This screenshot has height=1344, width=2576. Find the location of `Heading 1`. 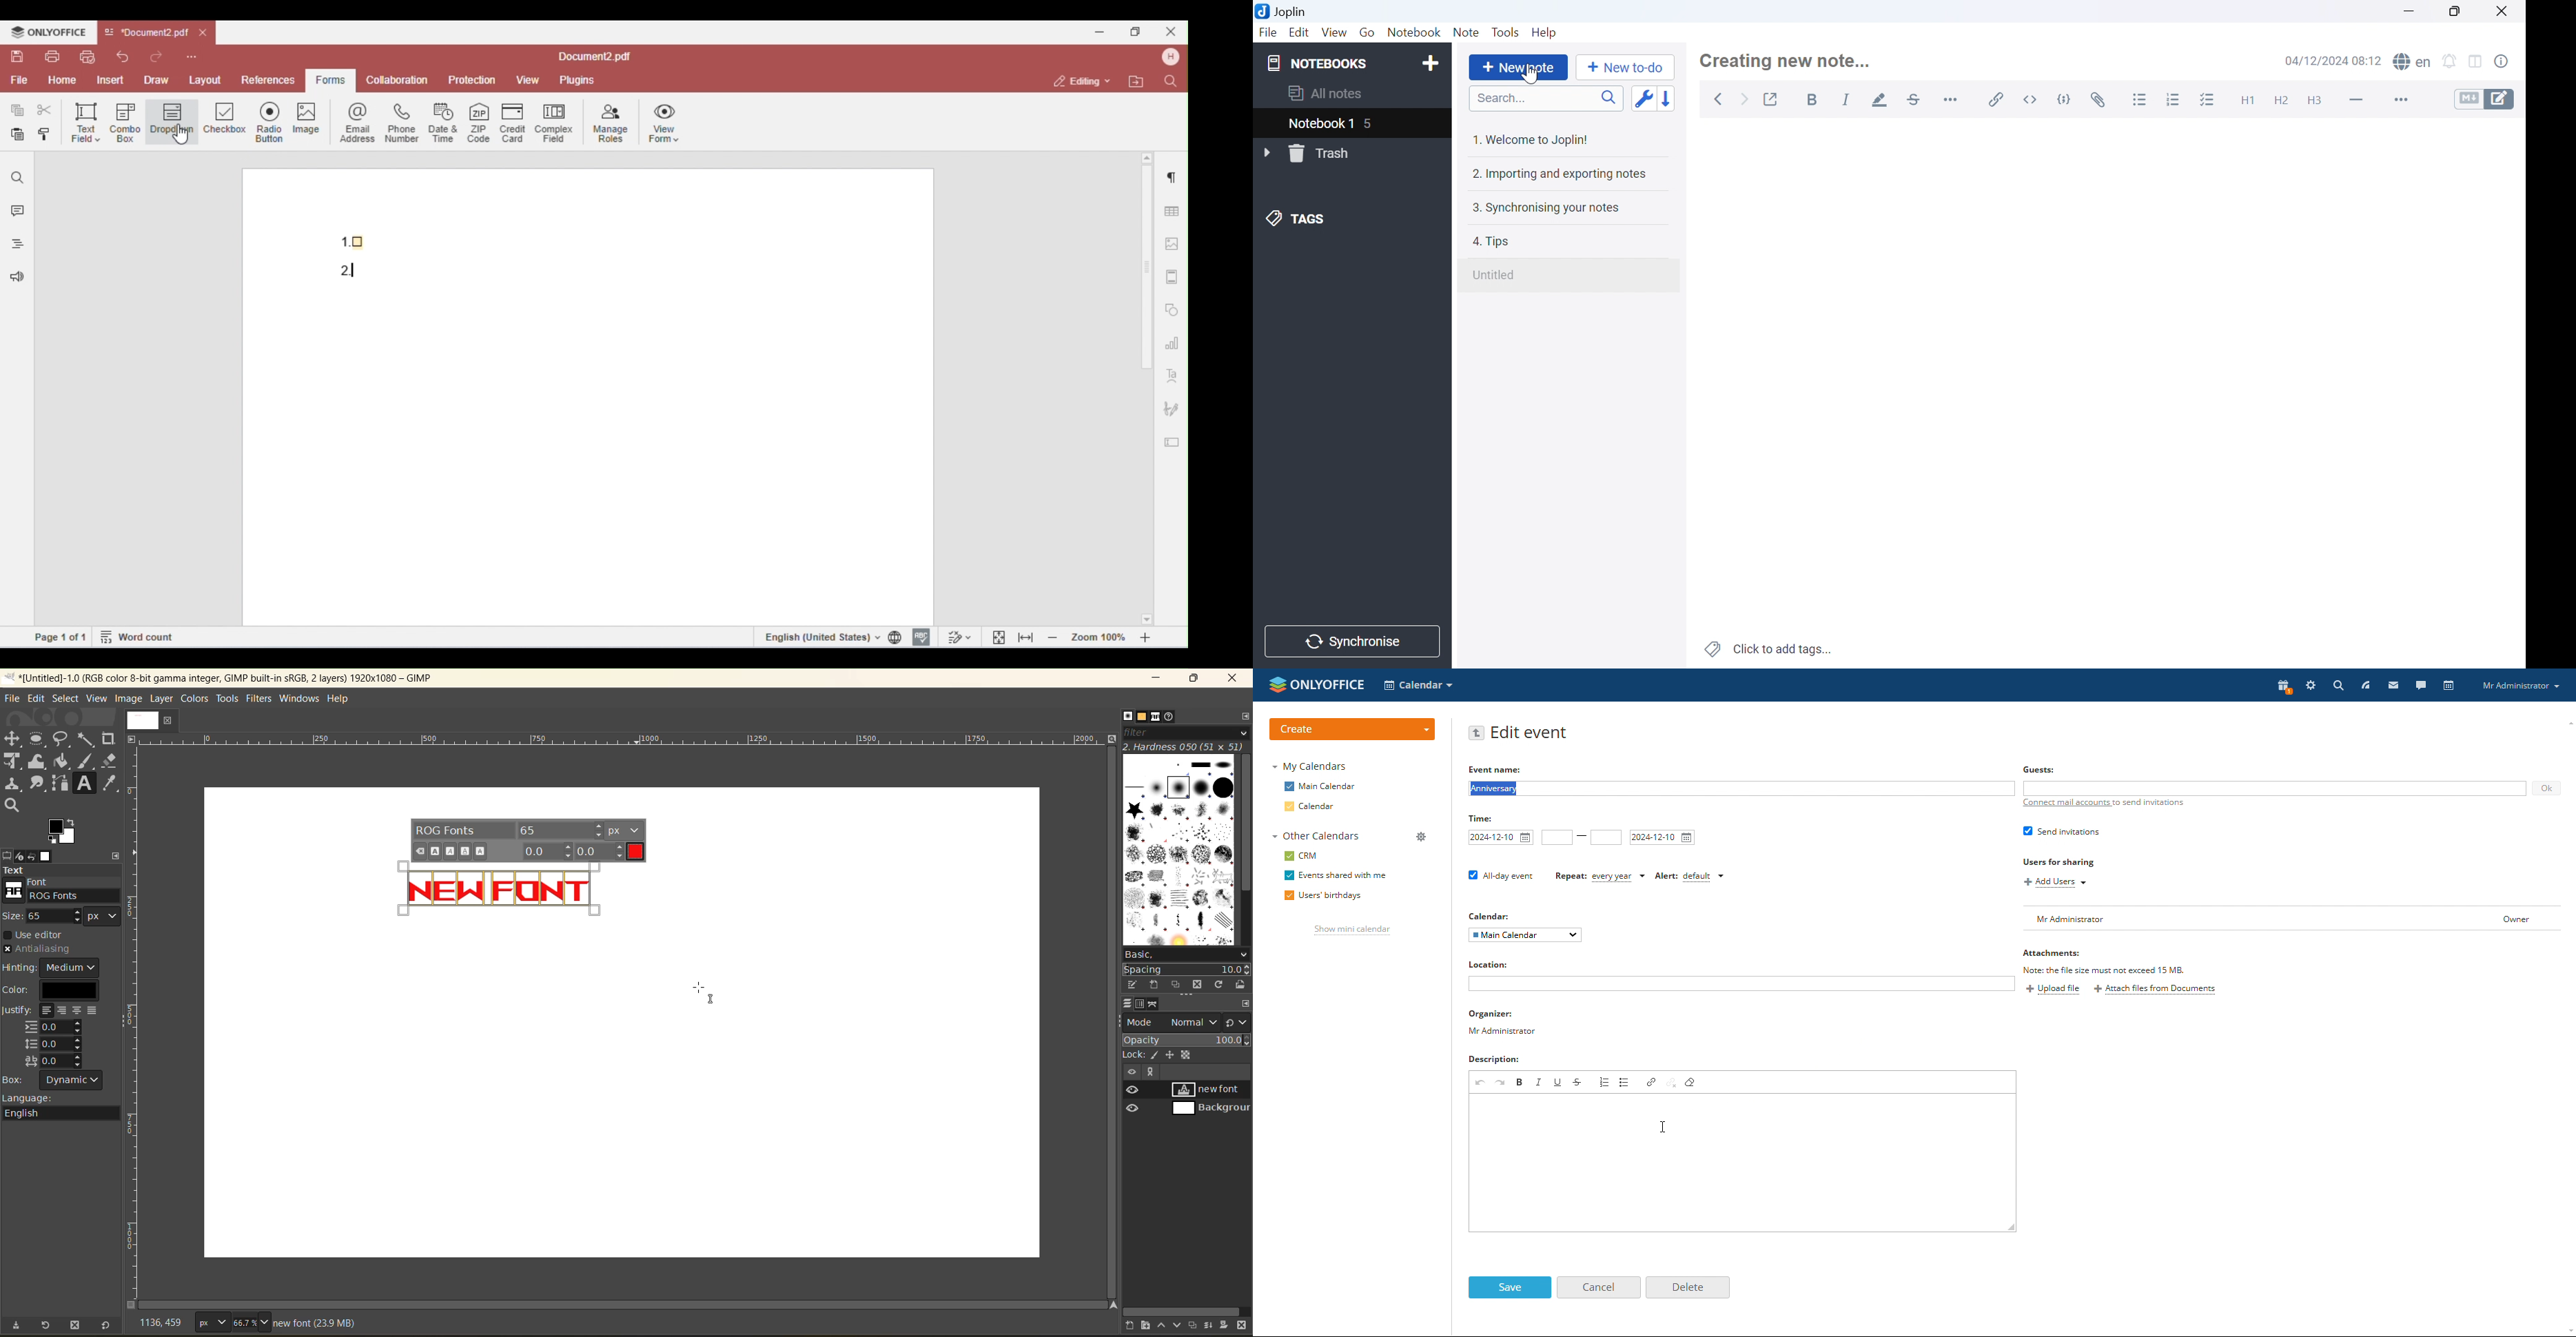

Heading 1 is located at coordinates (2247, 99).